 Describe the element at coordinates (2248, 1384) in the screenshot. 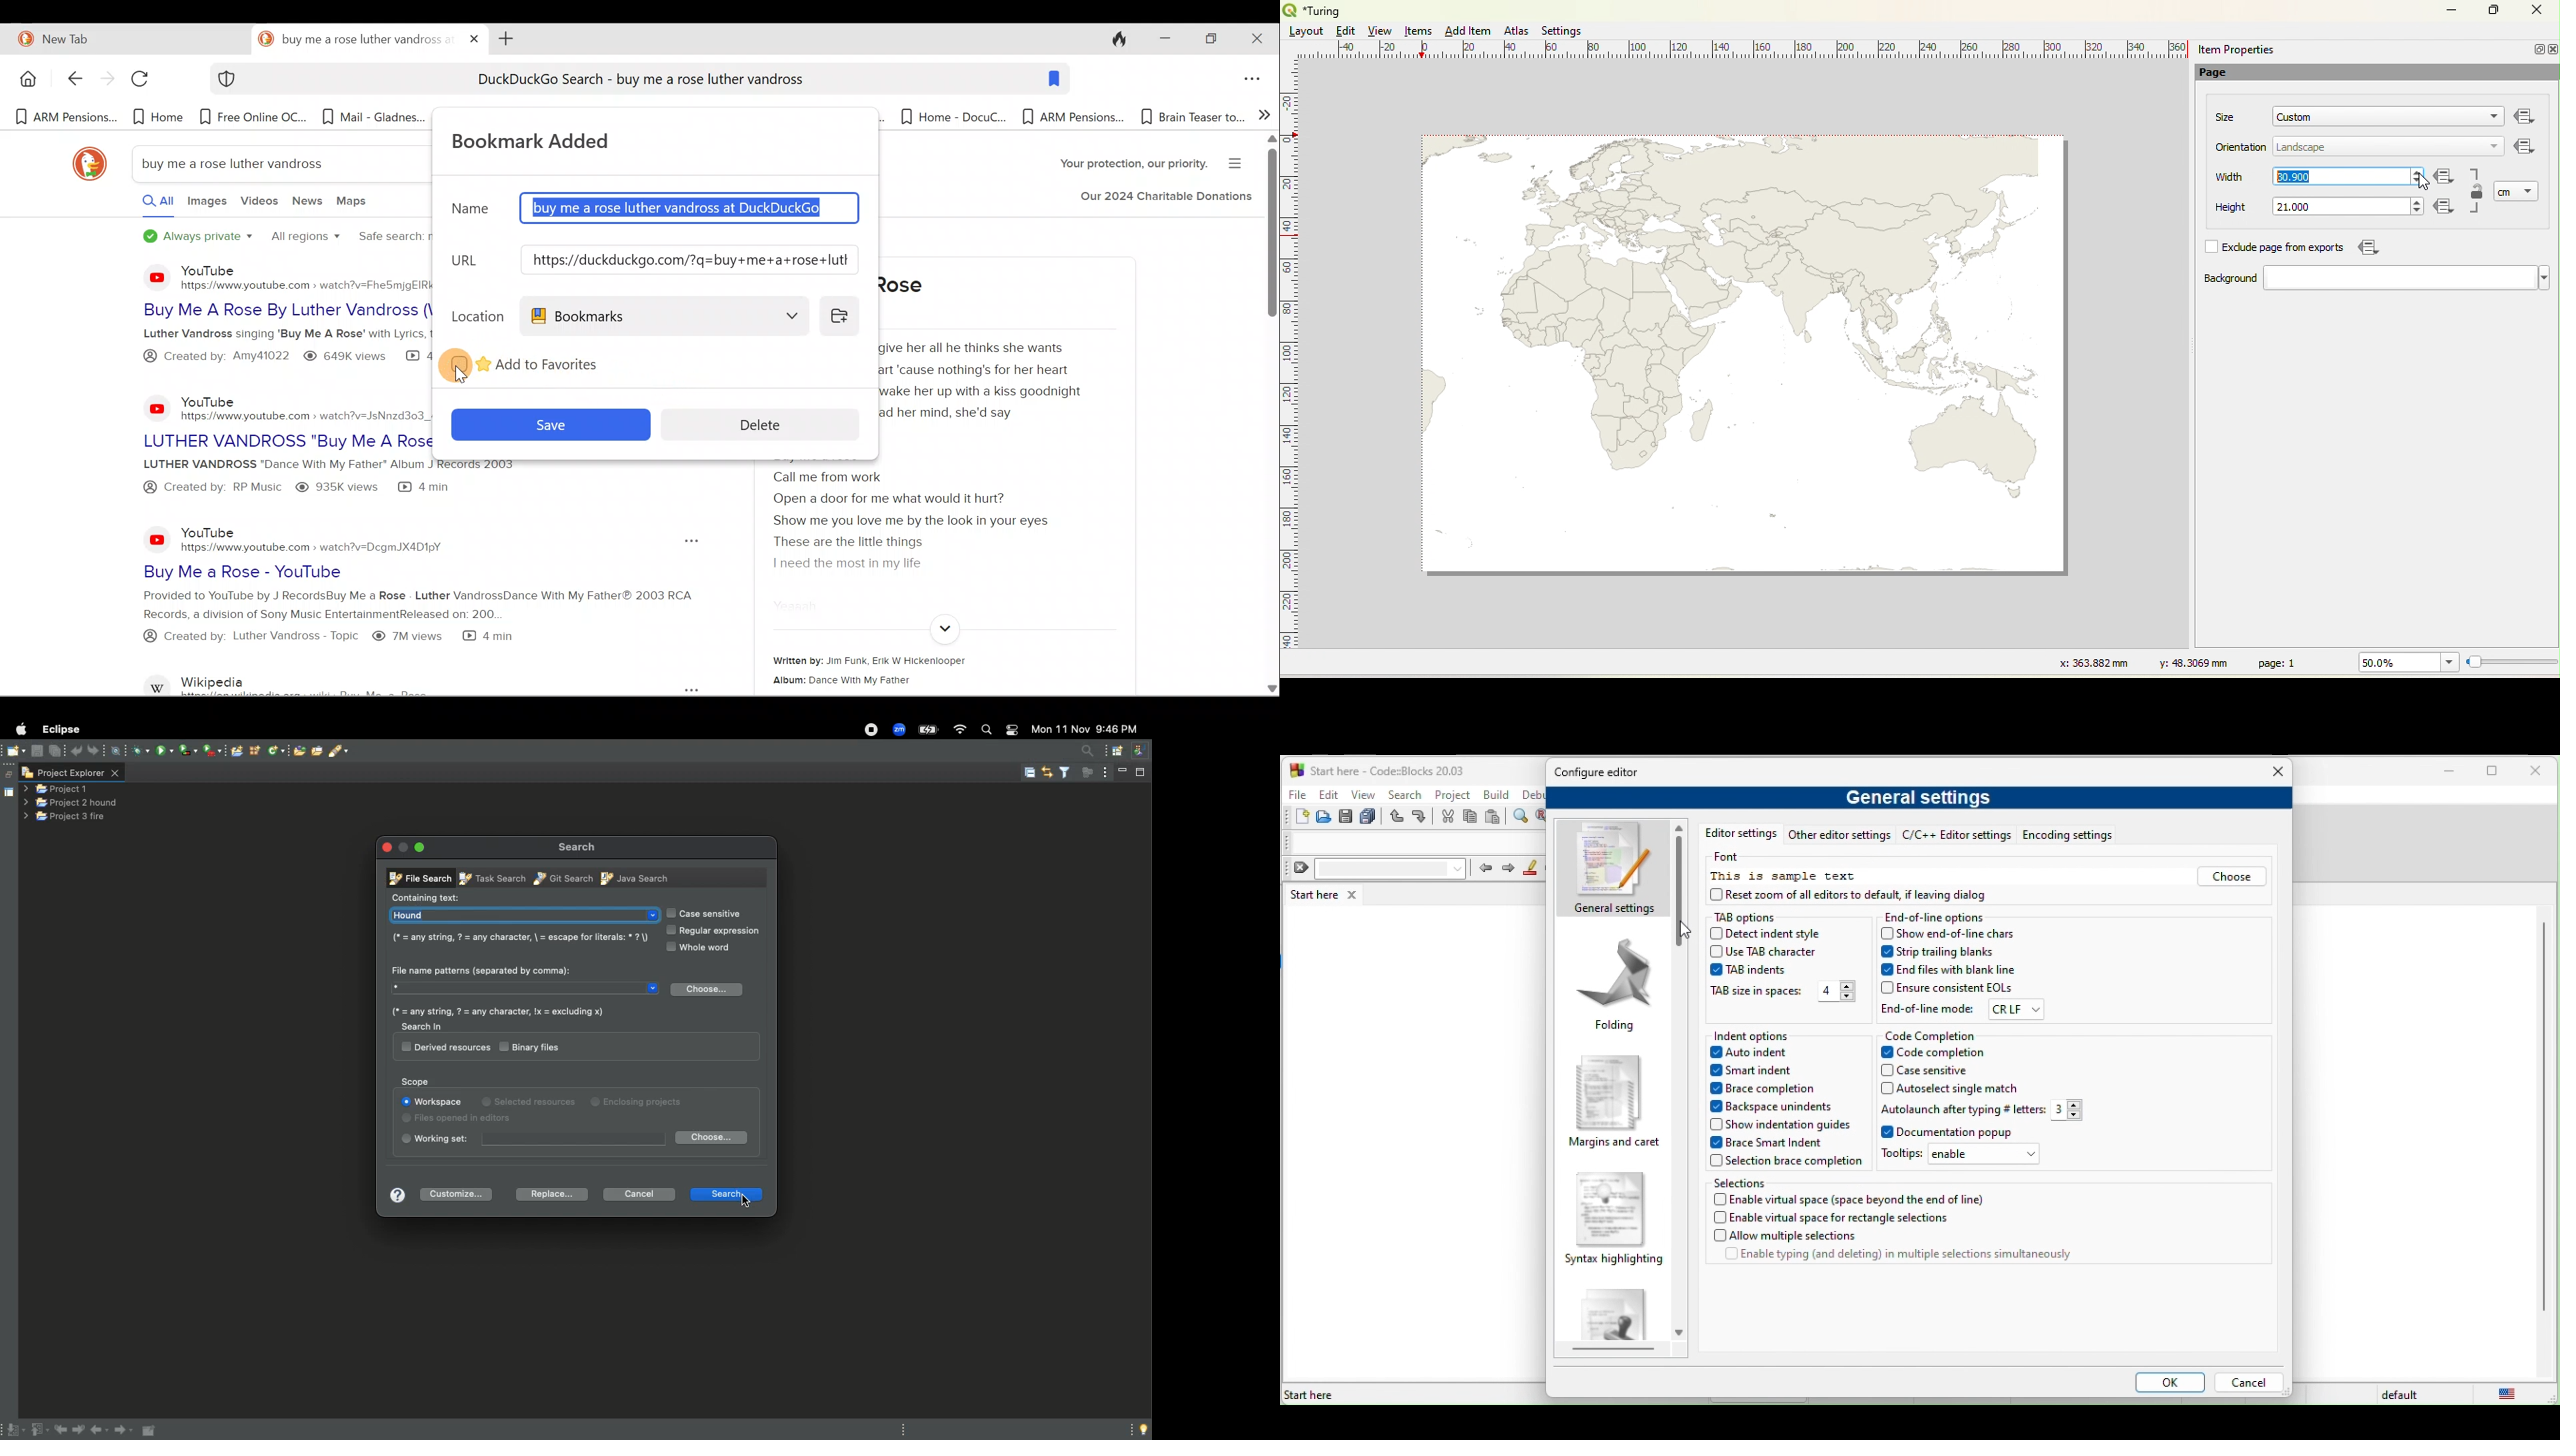

I see `cancel` at that location.